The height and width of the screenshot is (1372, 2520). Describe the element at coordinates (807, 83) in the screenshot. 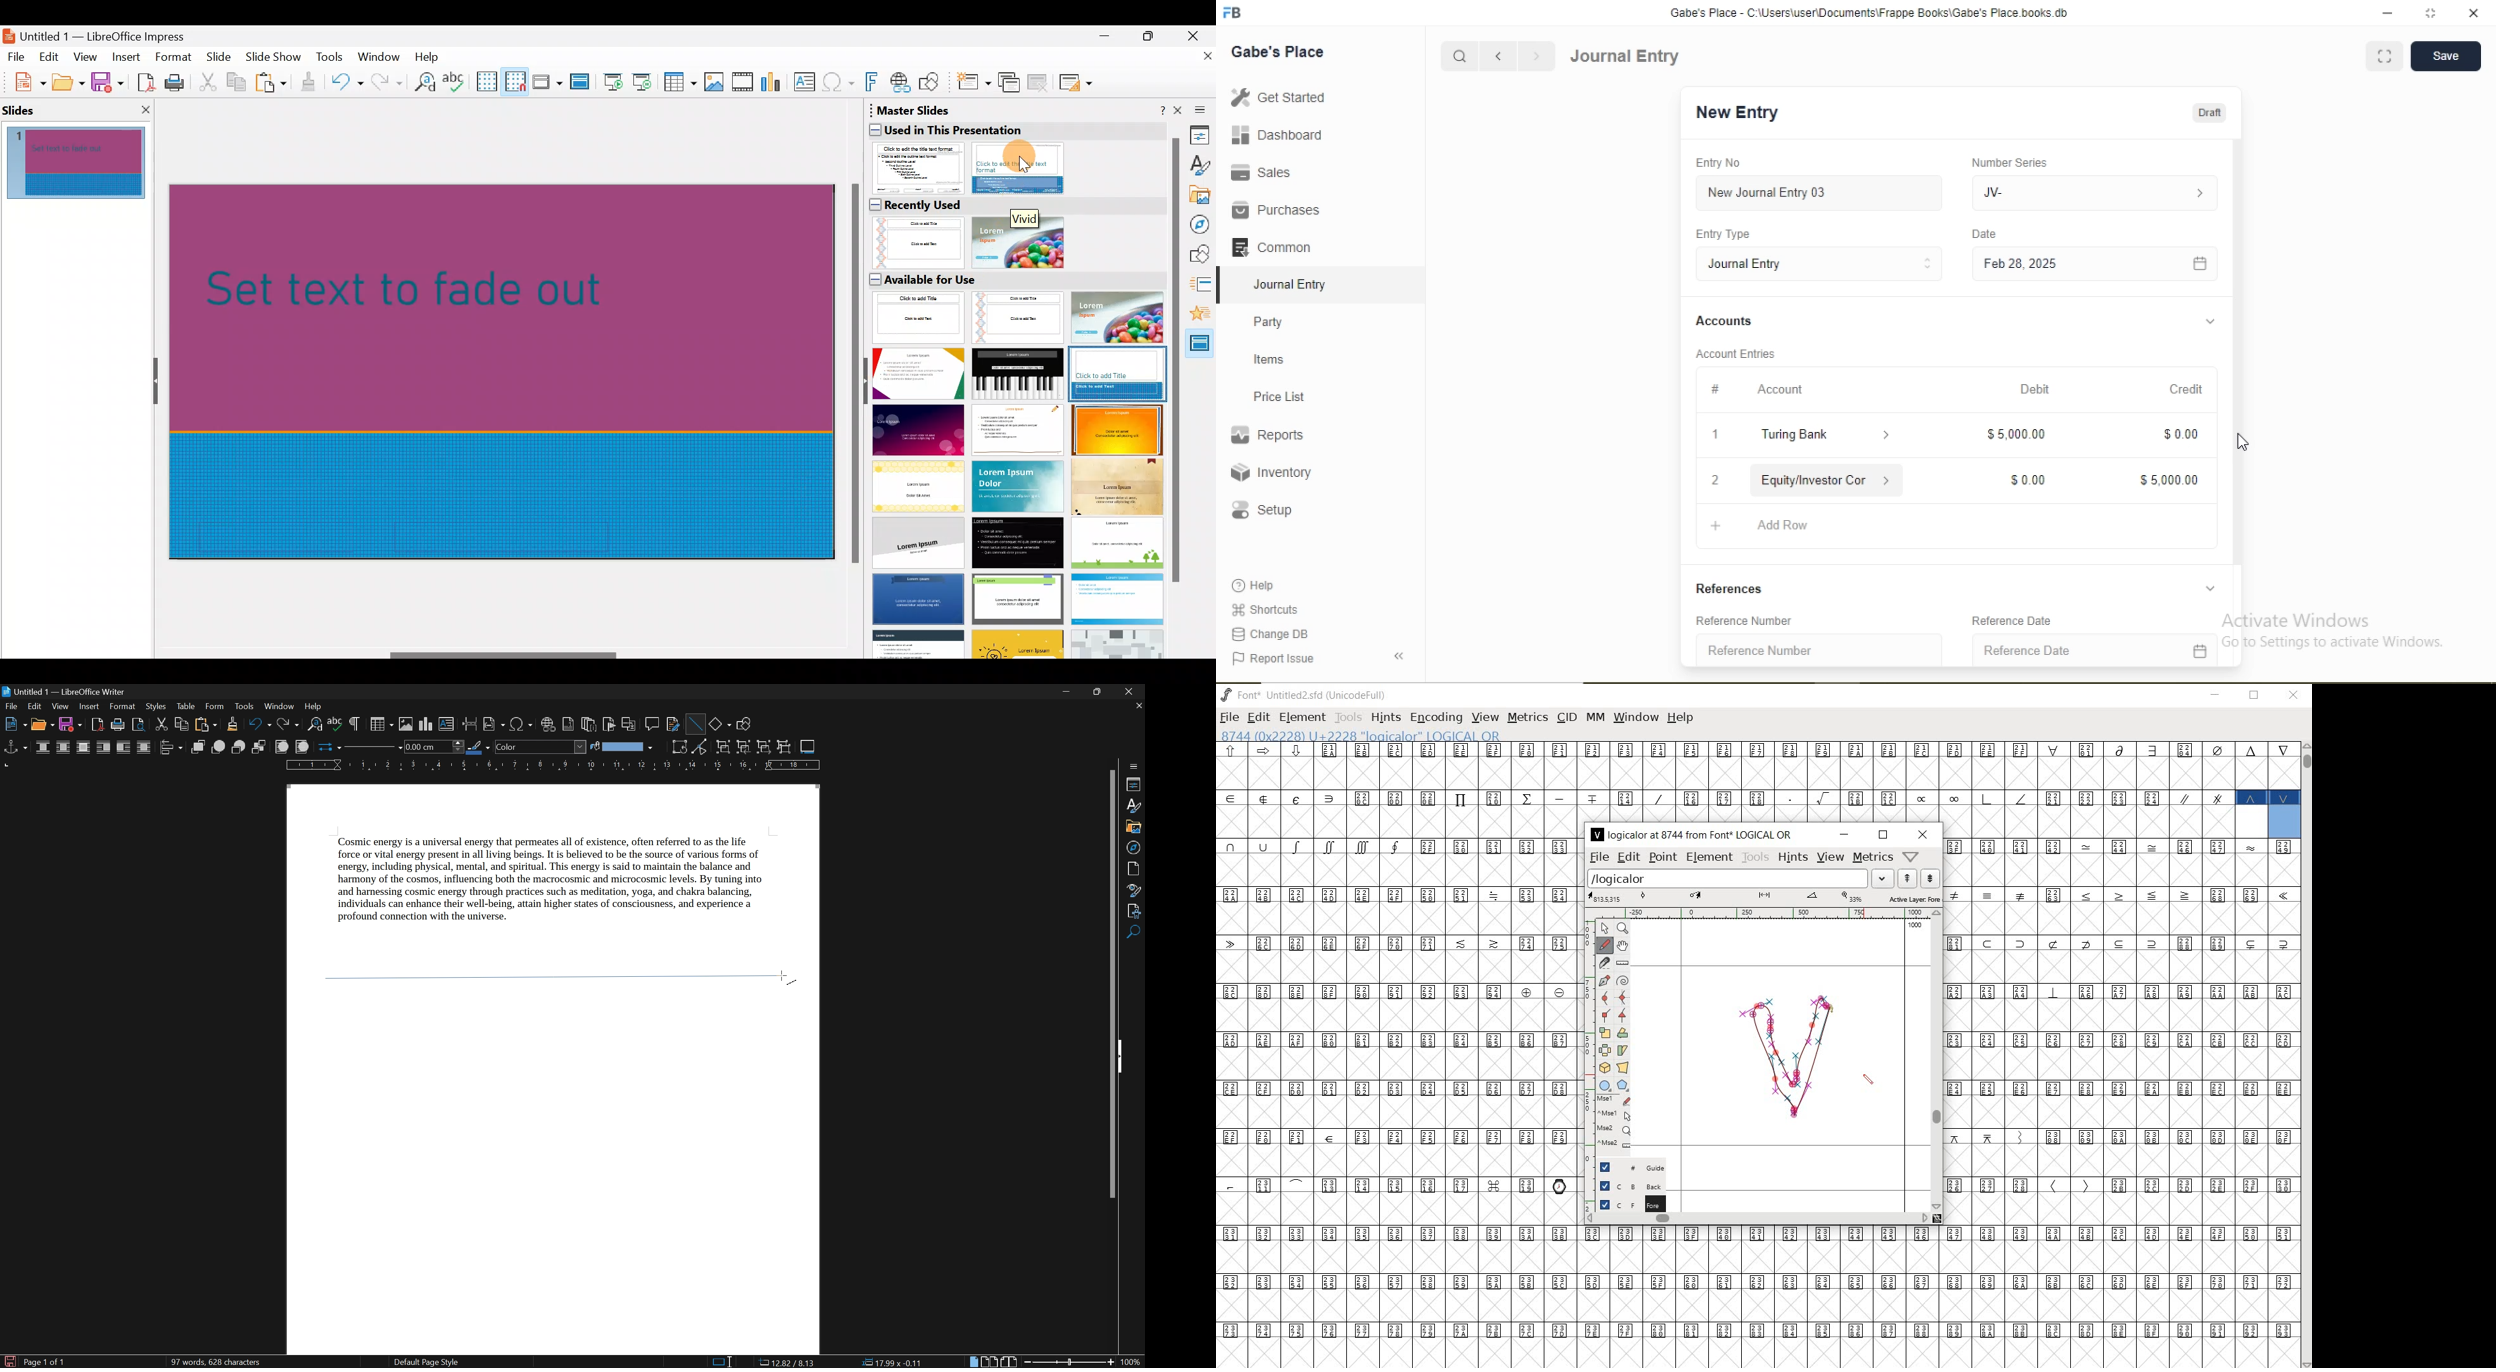

I see `Insert text box` at that location.